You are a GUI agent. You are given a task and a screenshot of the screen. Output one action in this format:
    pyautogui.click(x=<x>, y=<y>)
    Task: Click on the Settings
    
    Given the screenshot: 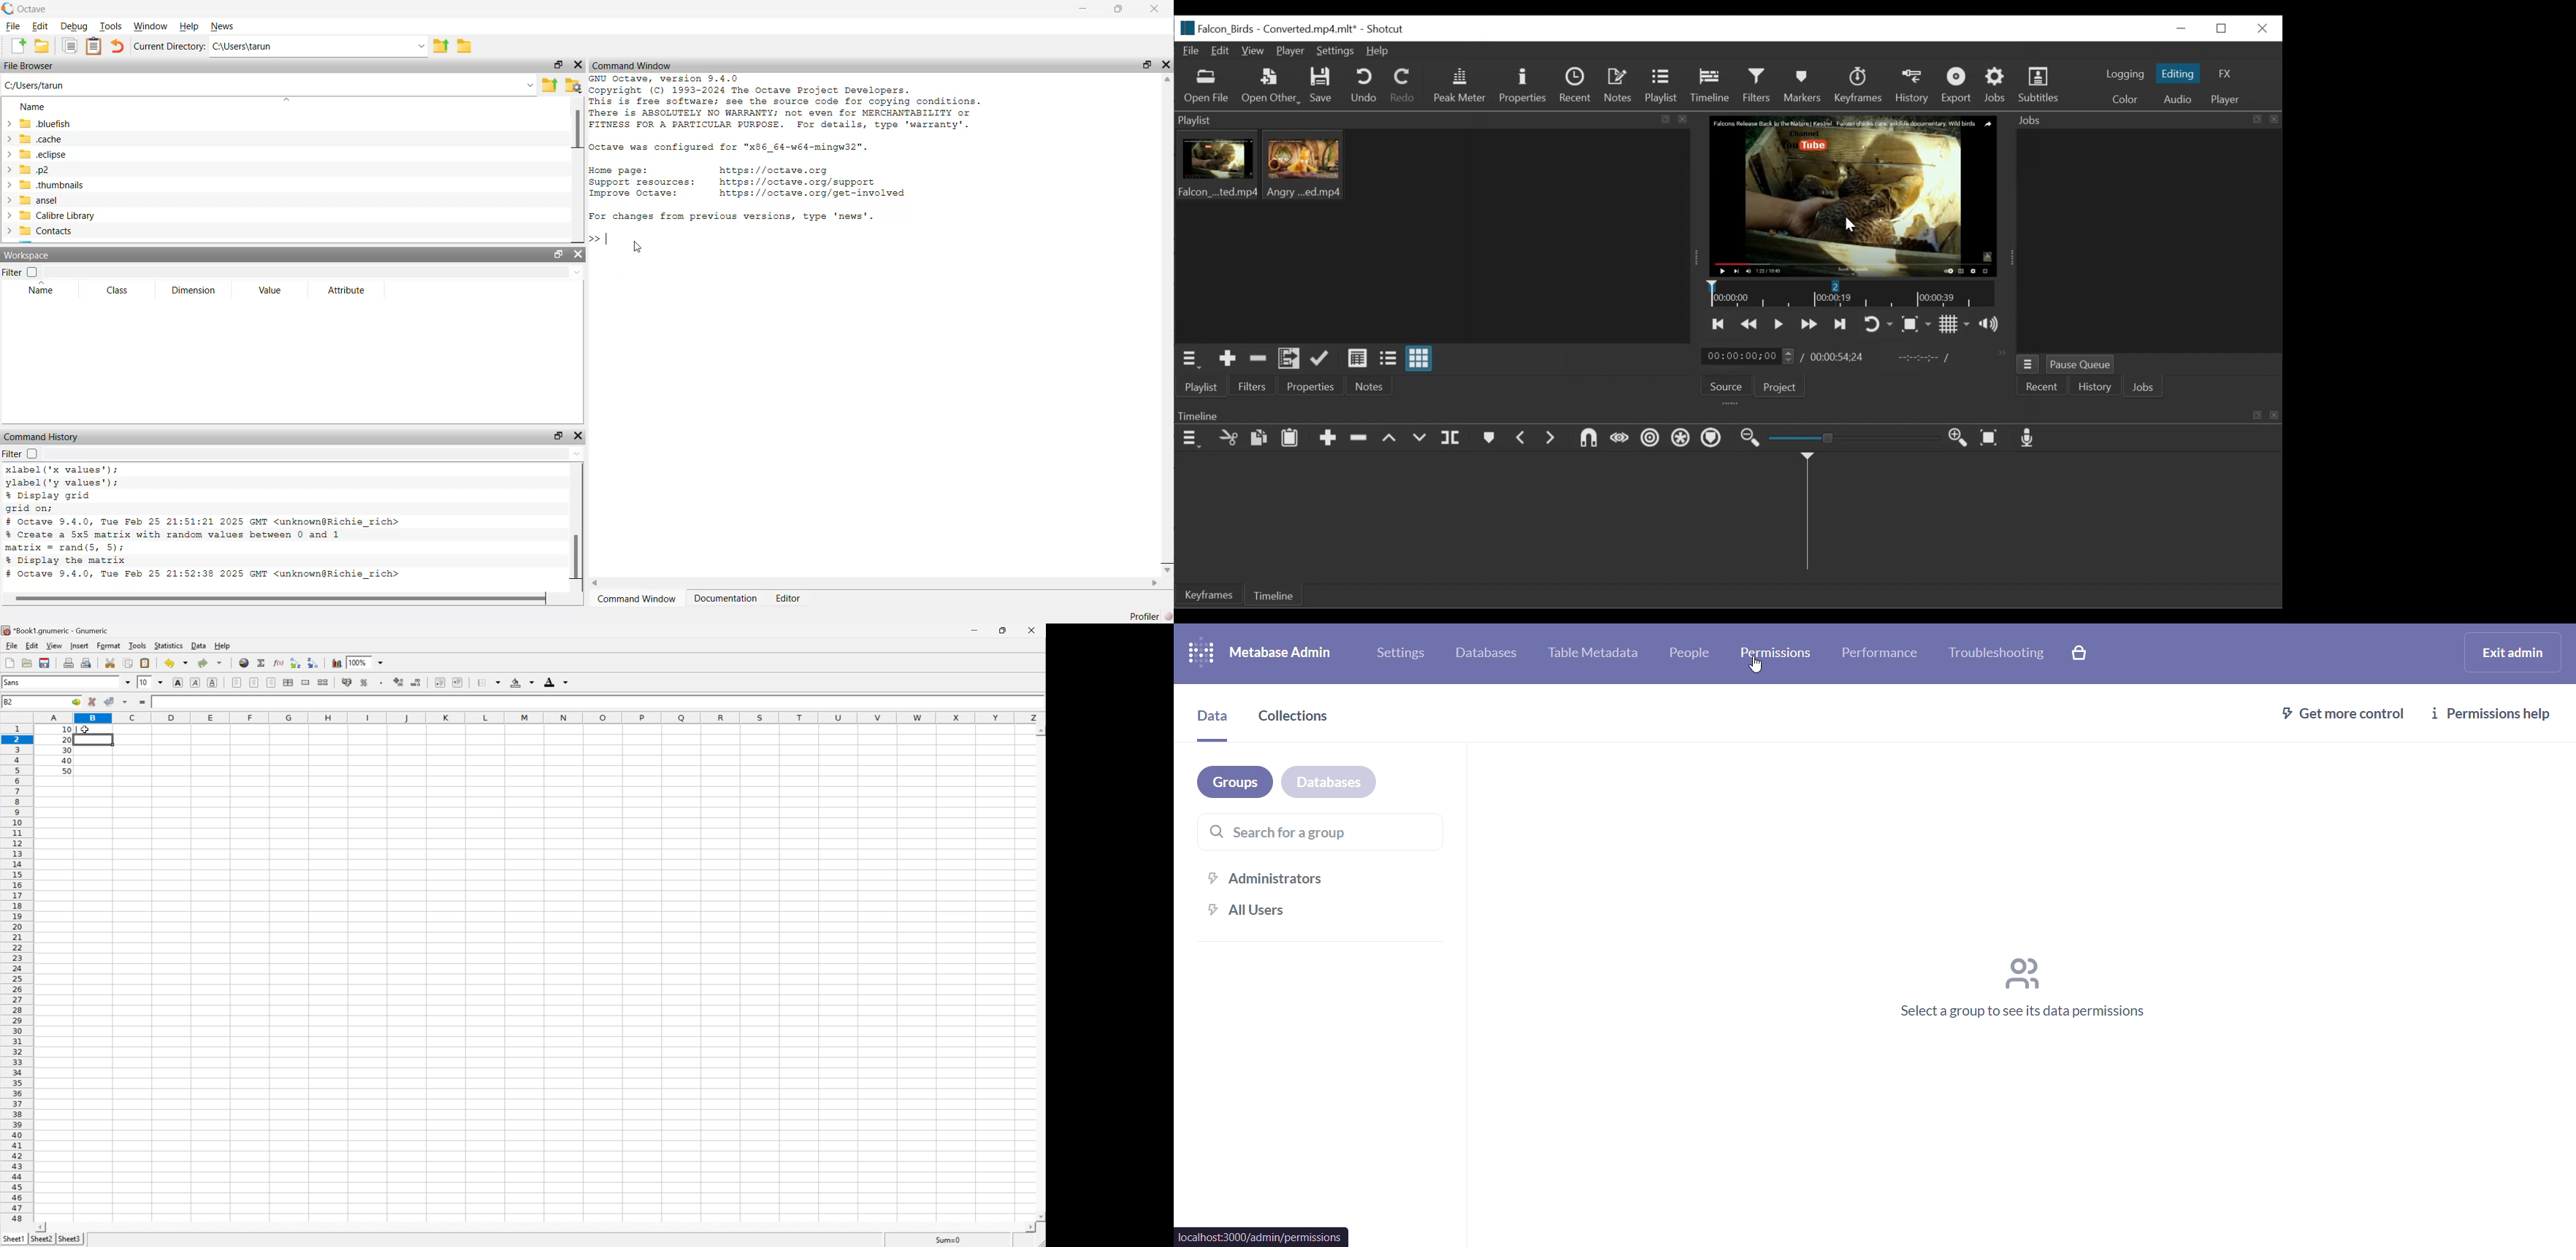 What is the action you would take?
    pyautogui.click(x=1335, y=52)
    